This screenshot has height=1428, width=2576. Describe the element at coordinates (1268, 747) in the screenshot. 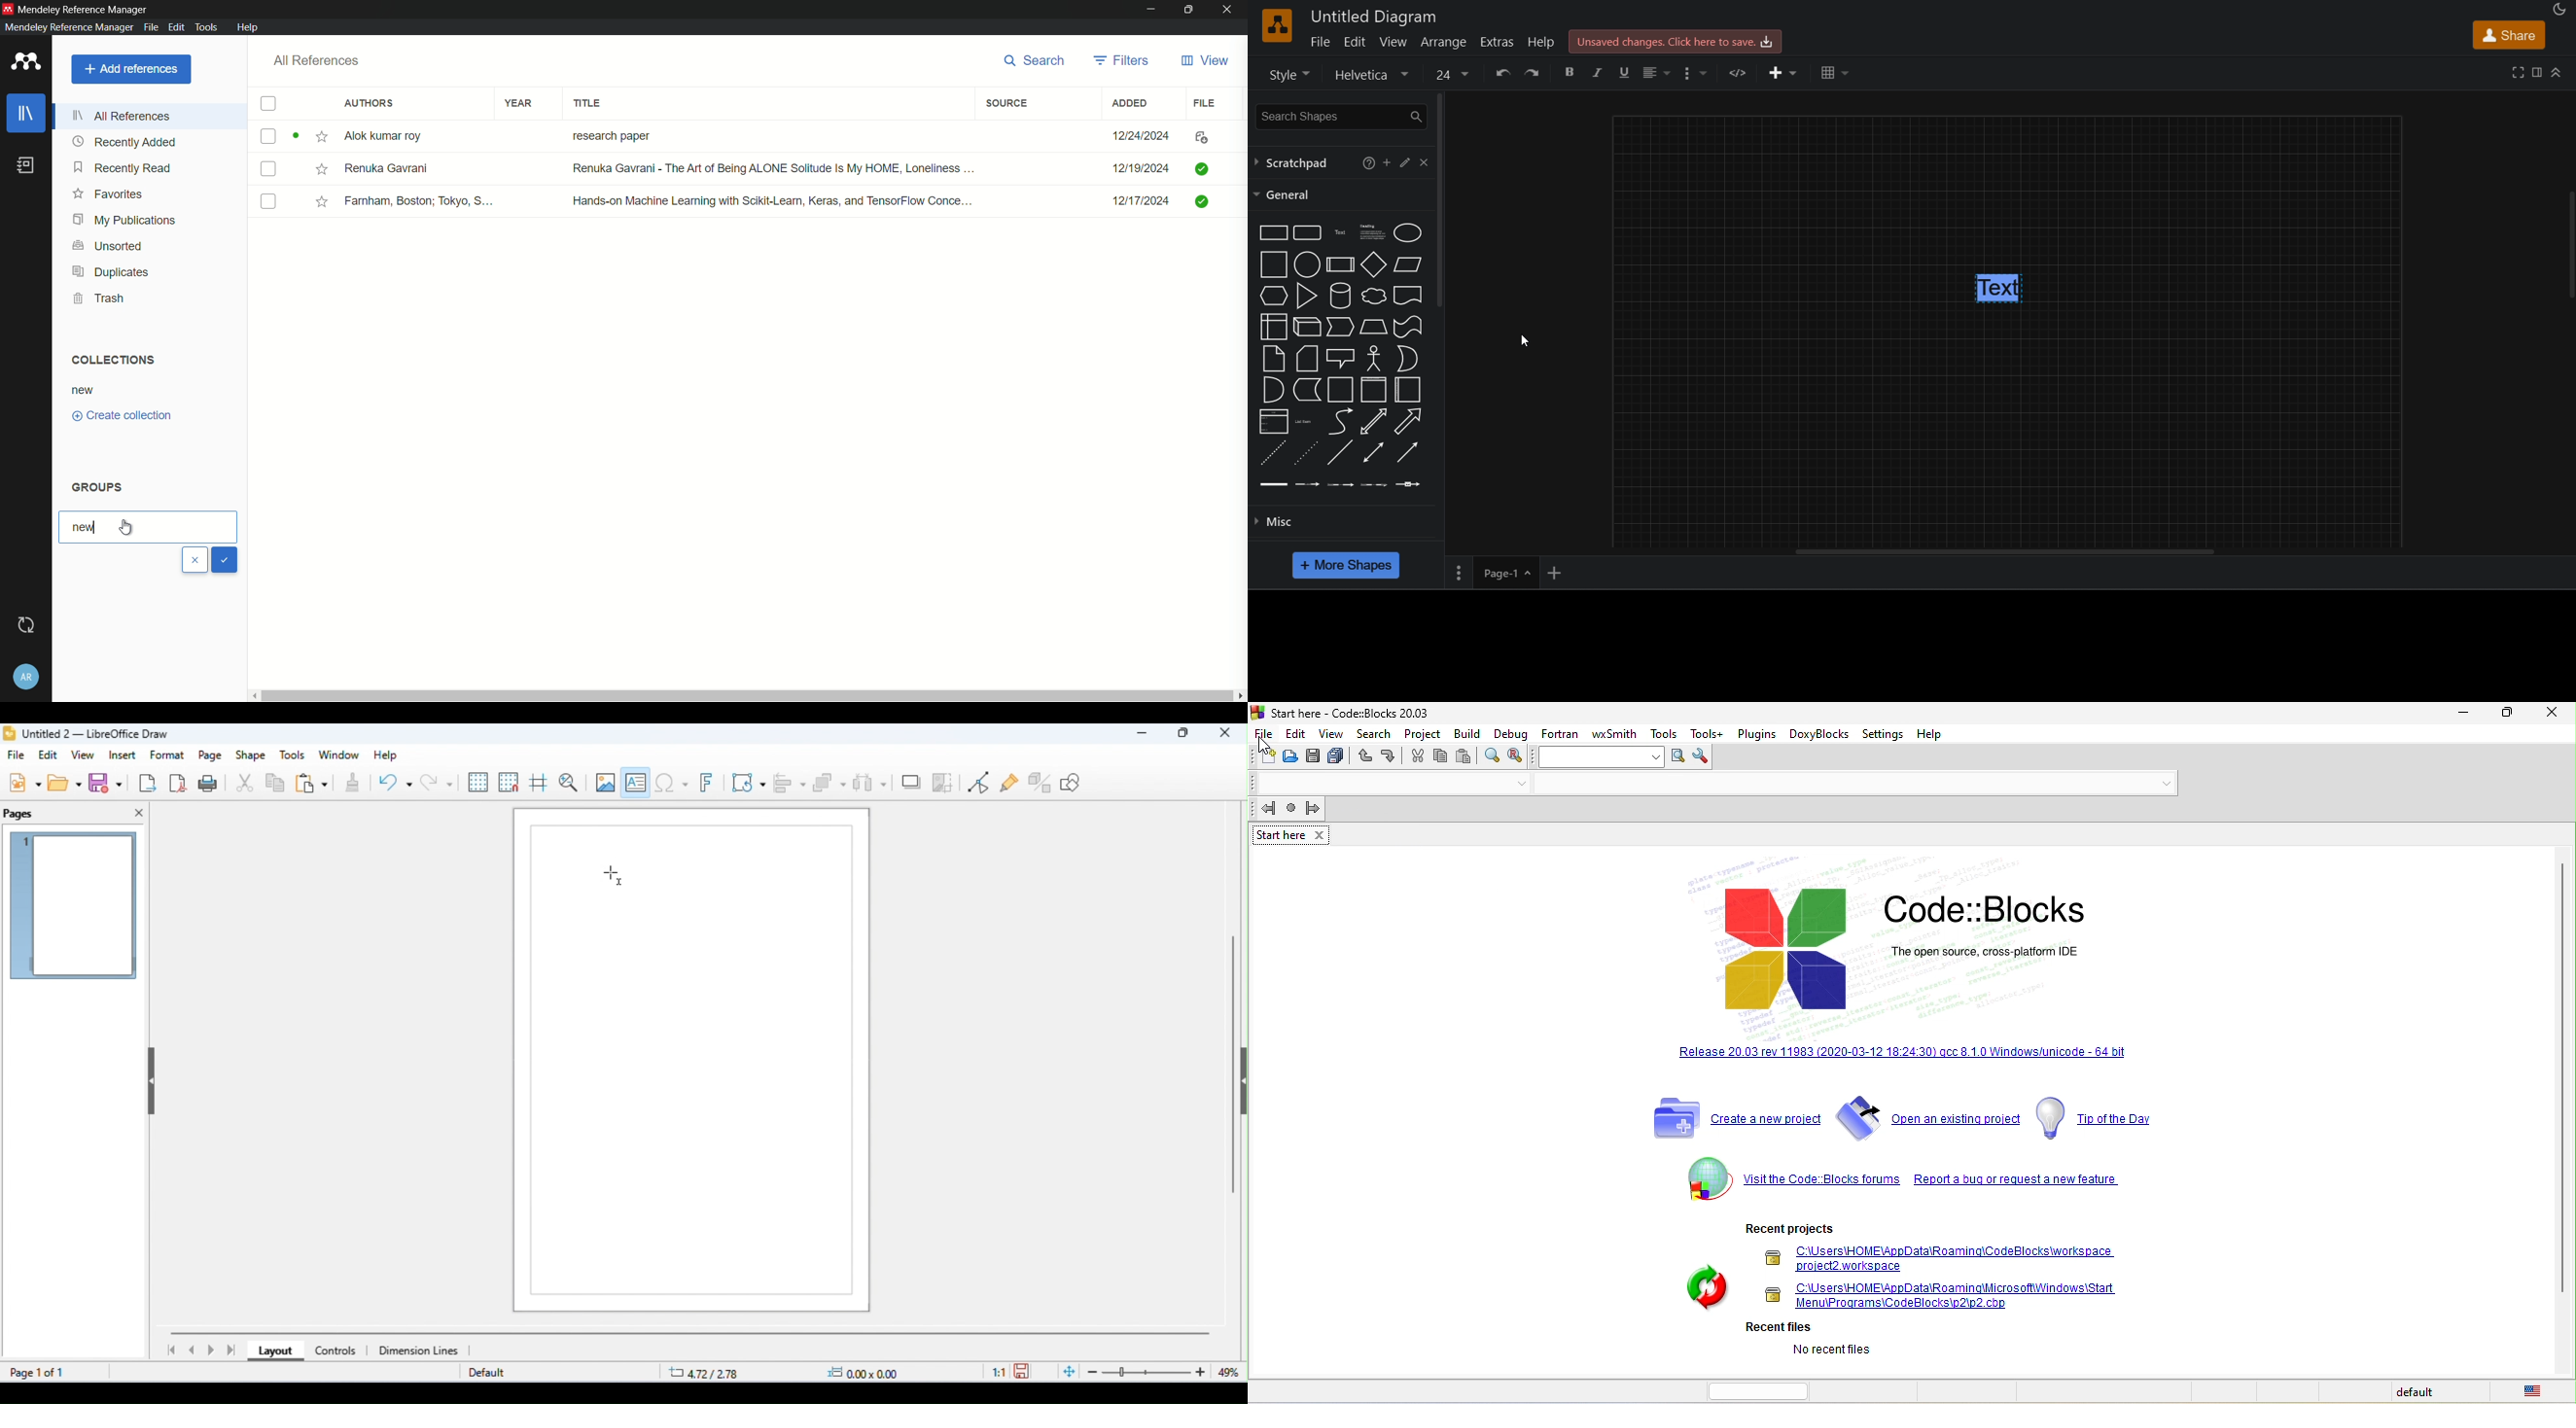

I see `cursor` at that location.